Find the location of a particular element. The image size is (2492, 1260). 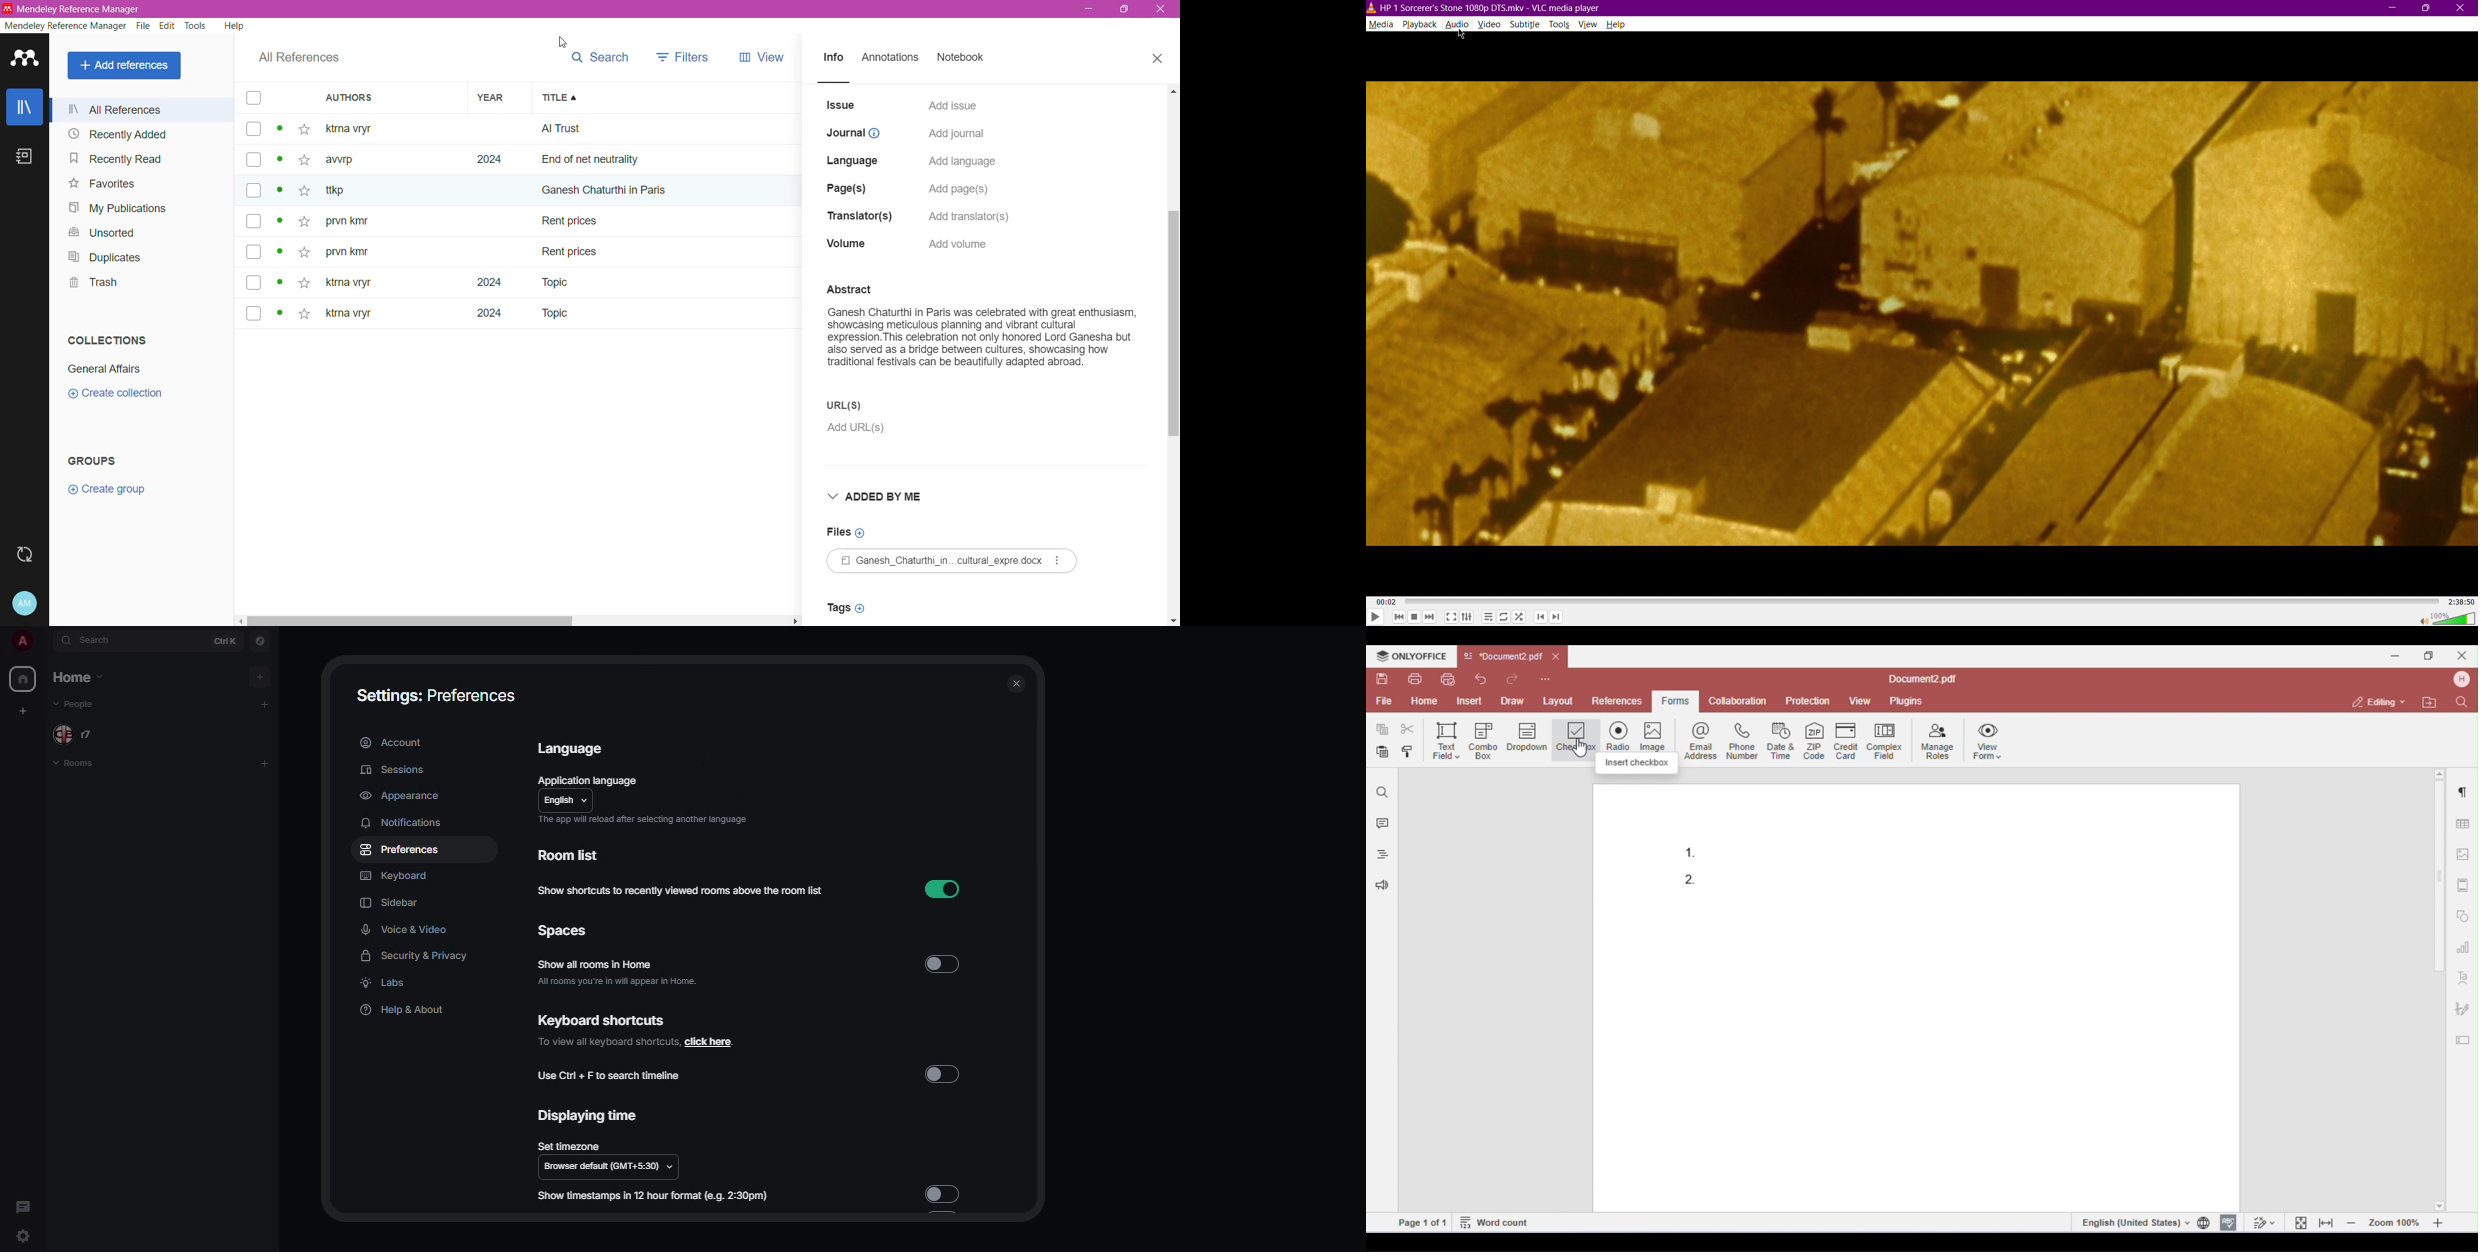

room list is located at coordinates (575, 854).